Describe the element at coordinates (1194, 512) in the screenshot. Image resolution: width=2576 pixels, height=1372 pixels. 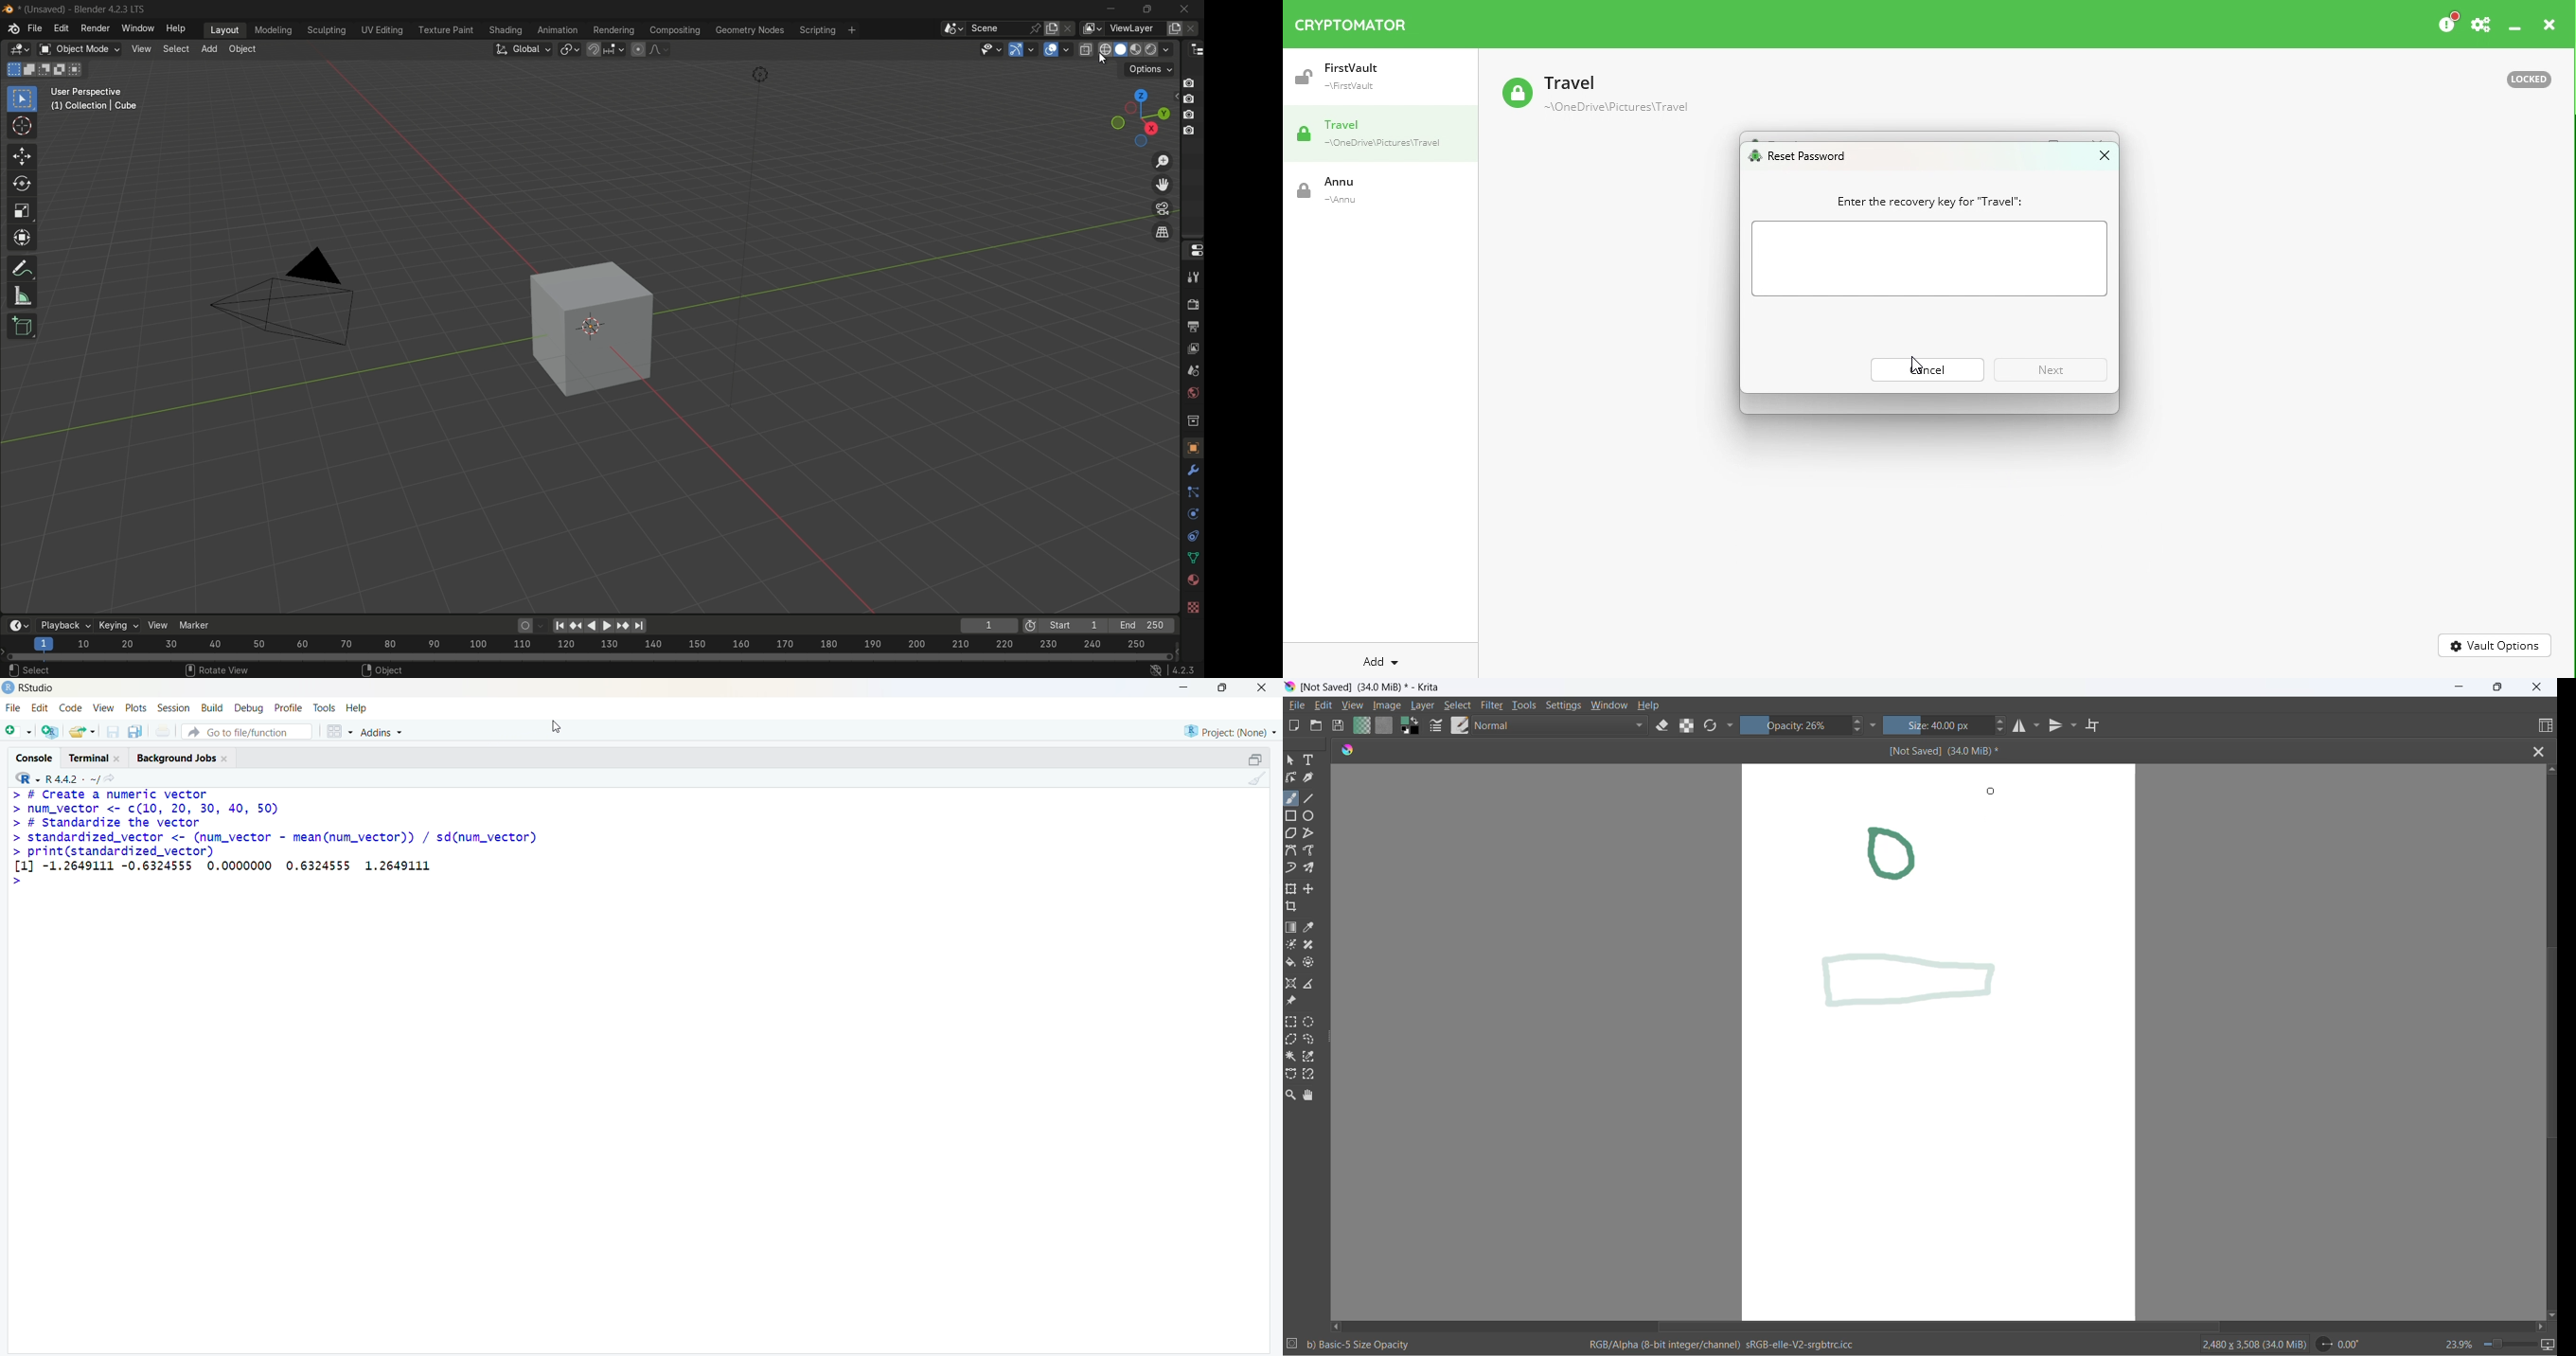
I see `physics` at that location.